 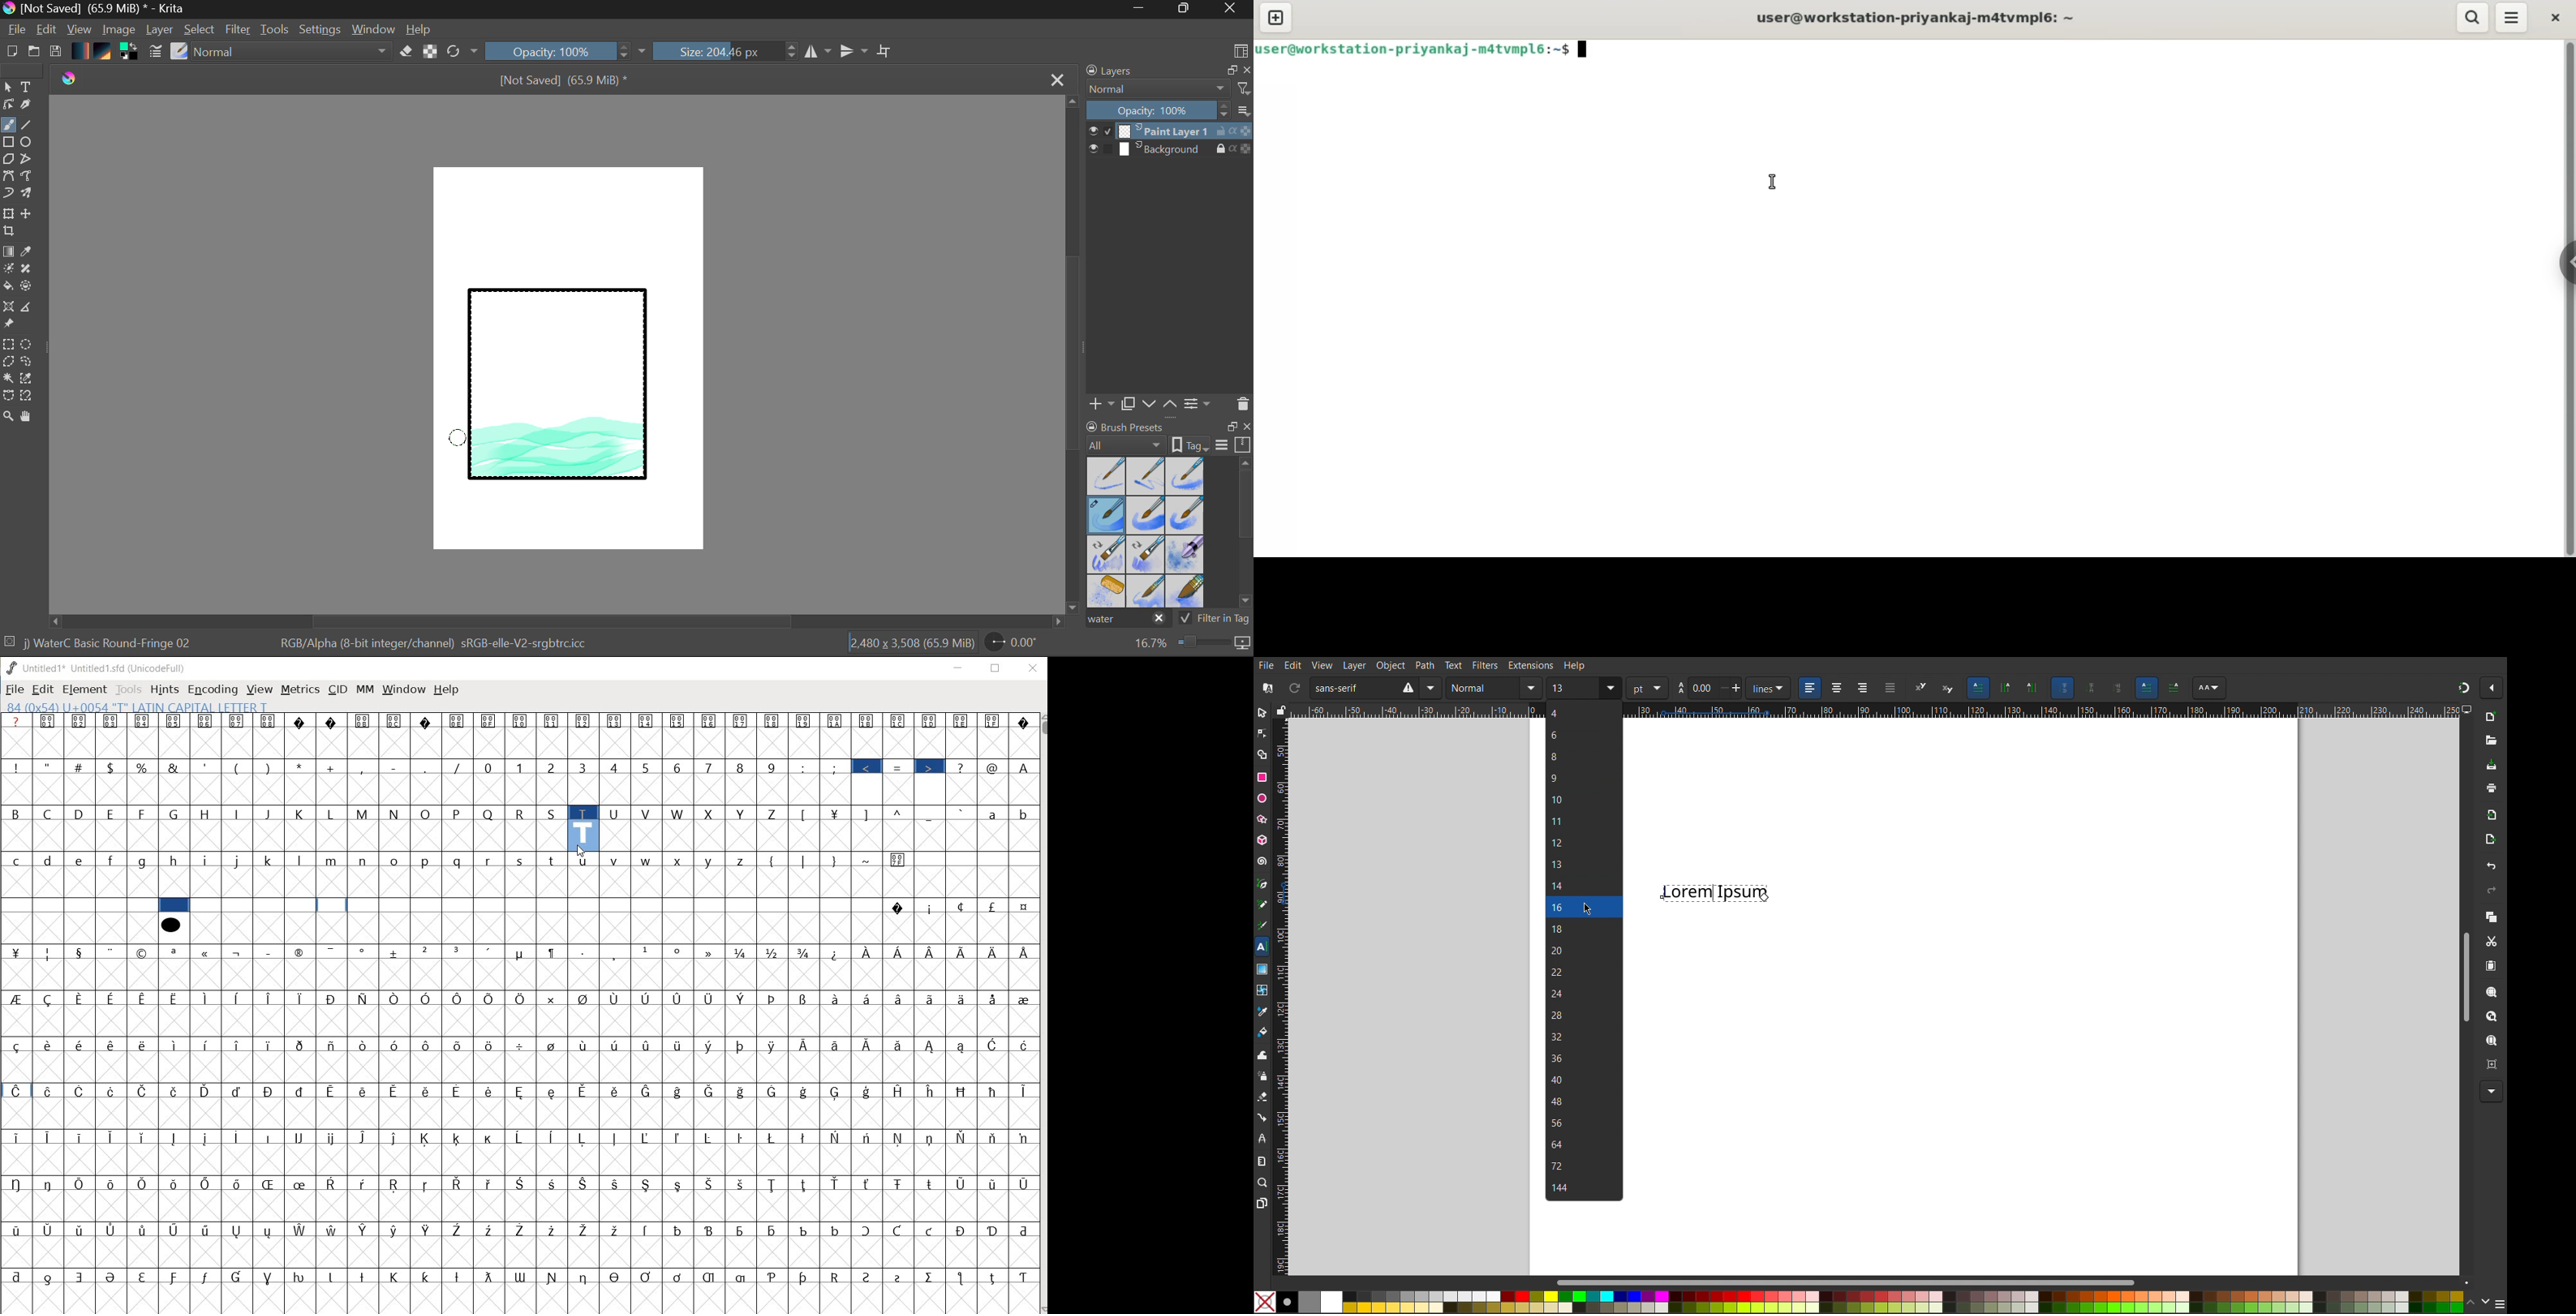 What do you see at coordinates (95, 9) in the screenshot?
I see `Window Title` at bounding box center [95, 9].